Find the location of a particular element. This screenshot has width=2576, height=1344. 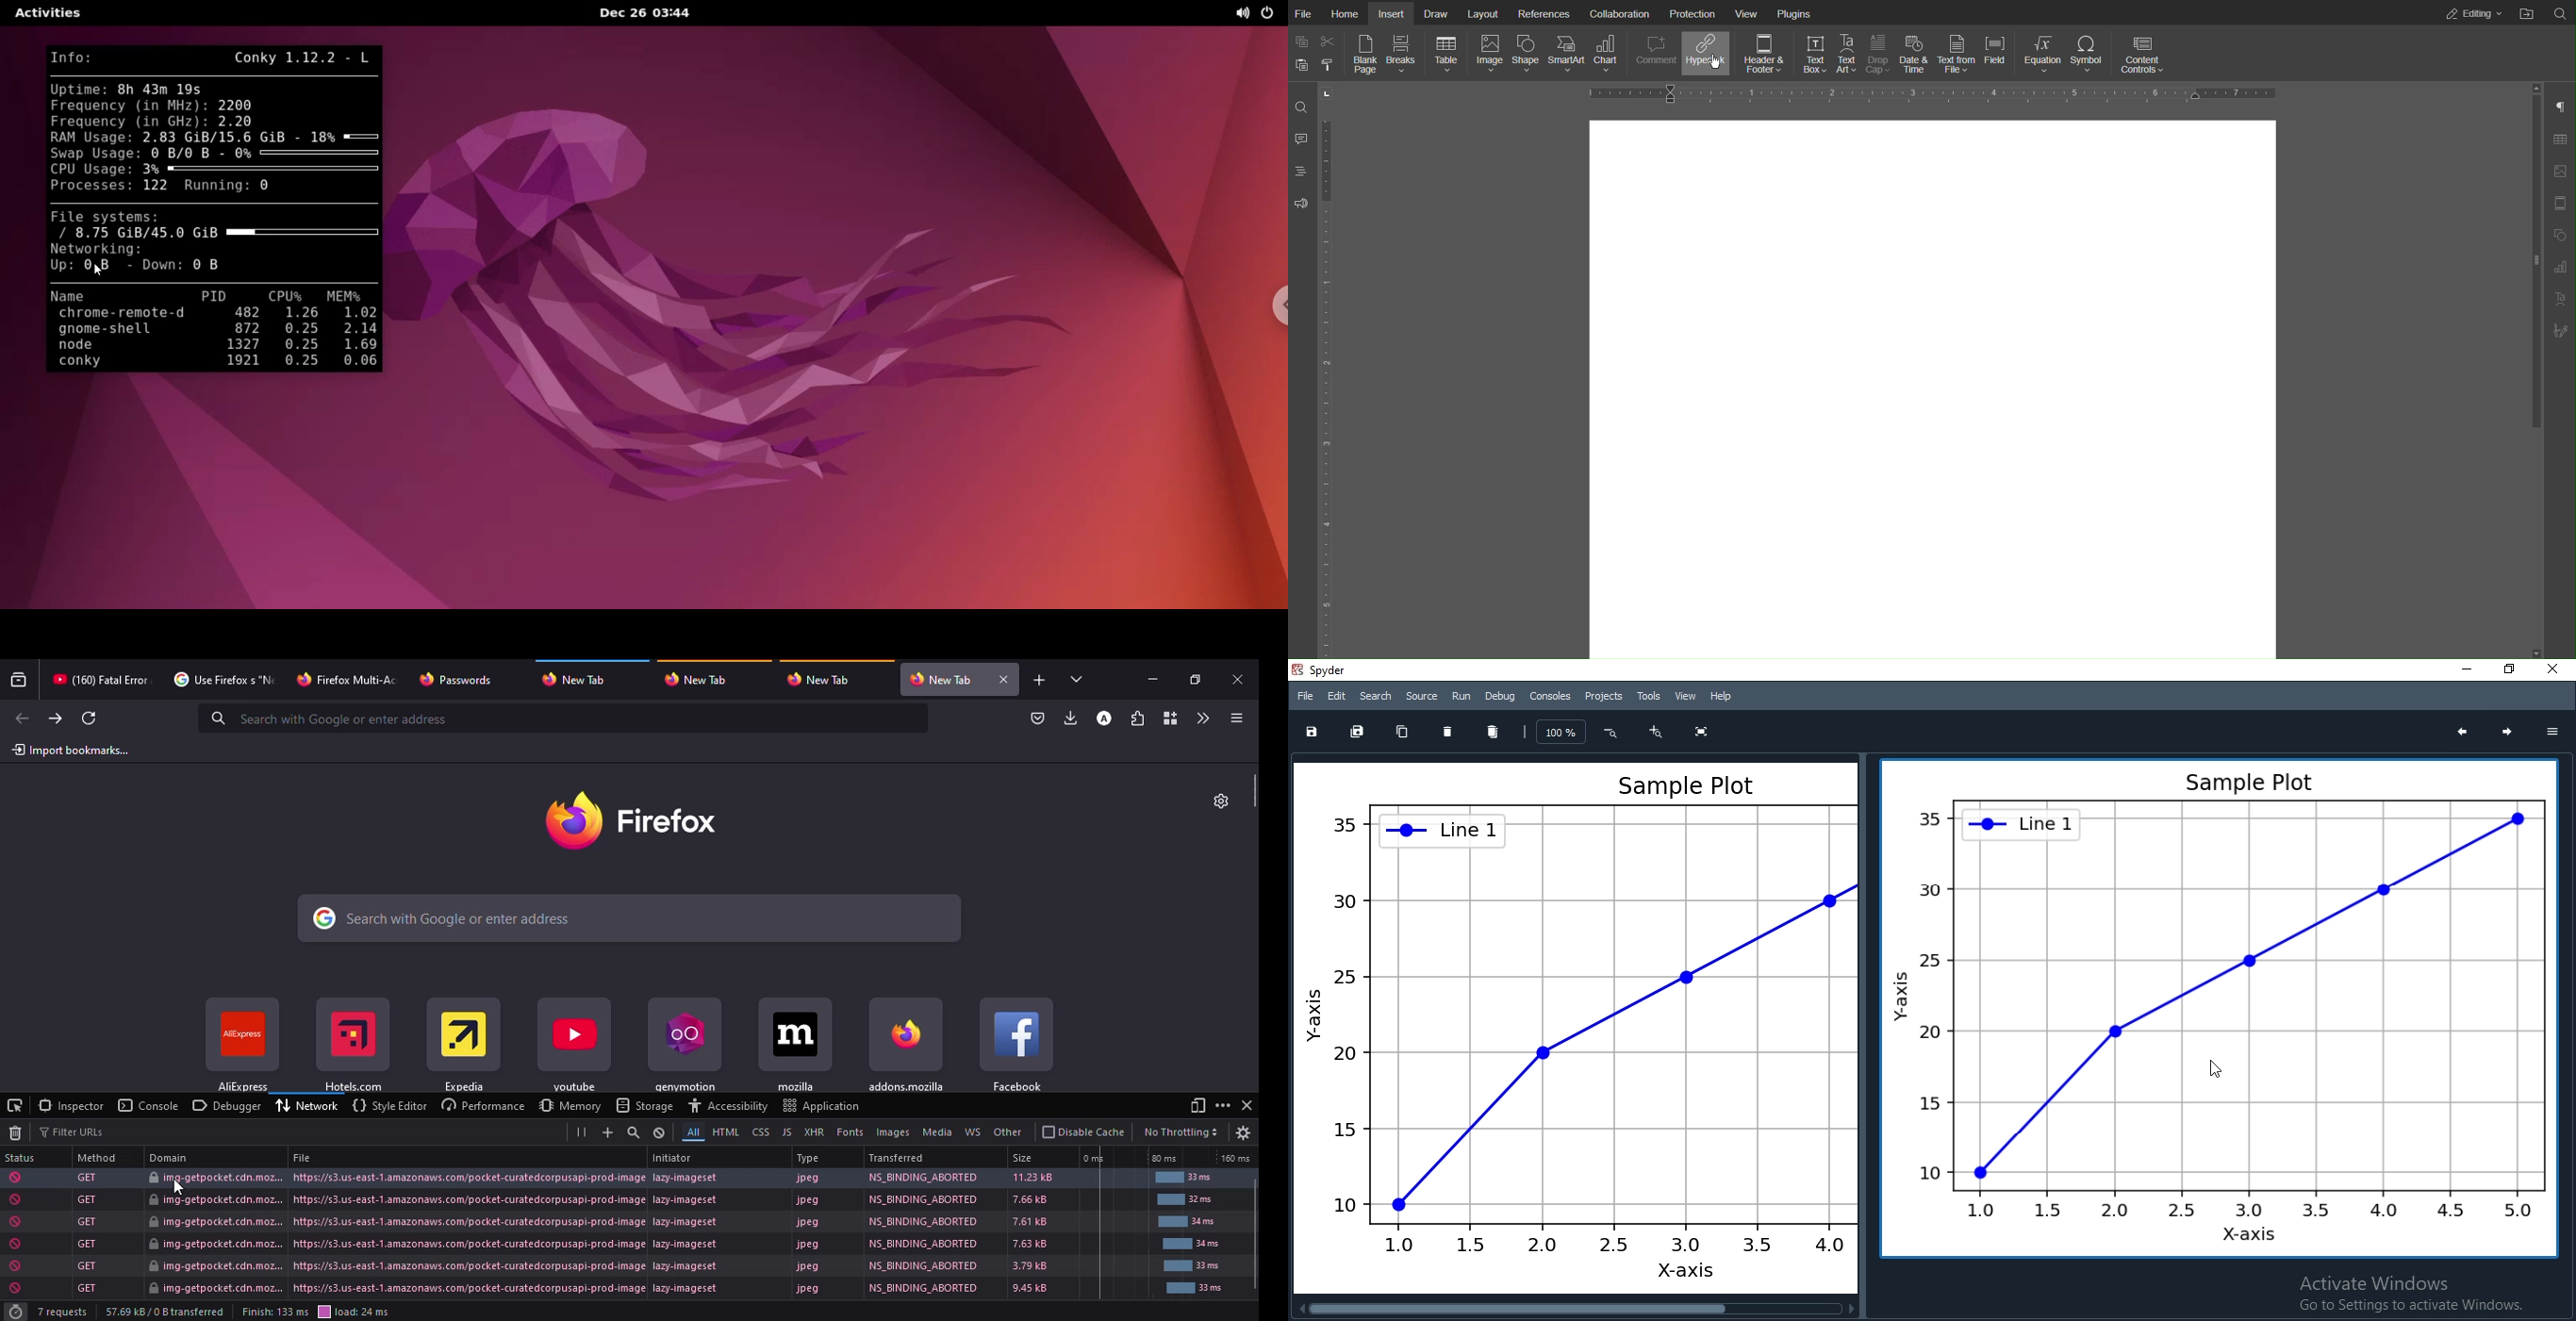

add new tab is located at coordinates (1040, 680).